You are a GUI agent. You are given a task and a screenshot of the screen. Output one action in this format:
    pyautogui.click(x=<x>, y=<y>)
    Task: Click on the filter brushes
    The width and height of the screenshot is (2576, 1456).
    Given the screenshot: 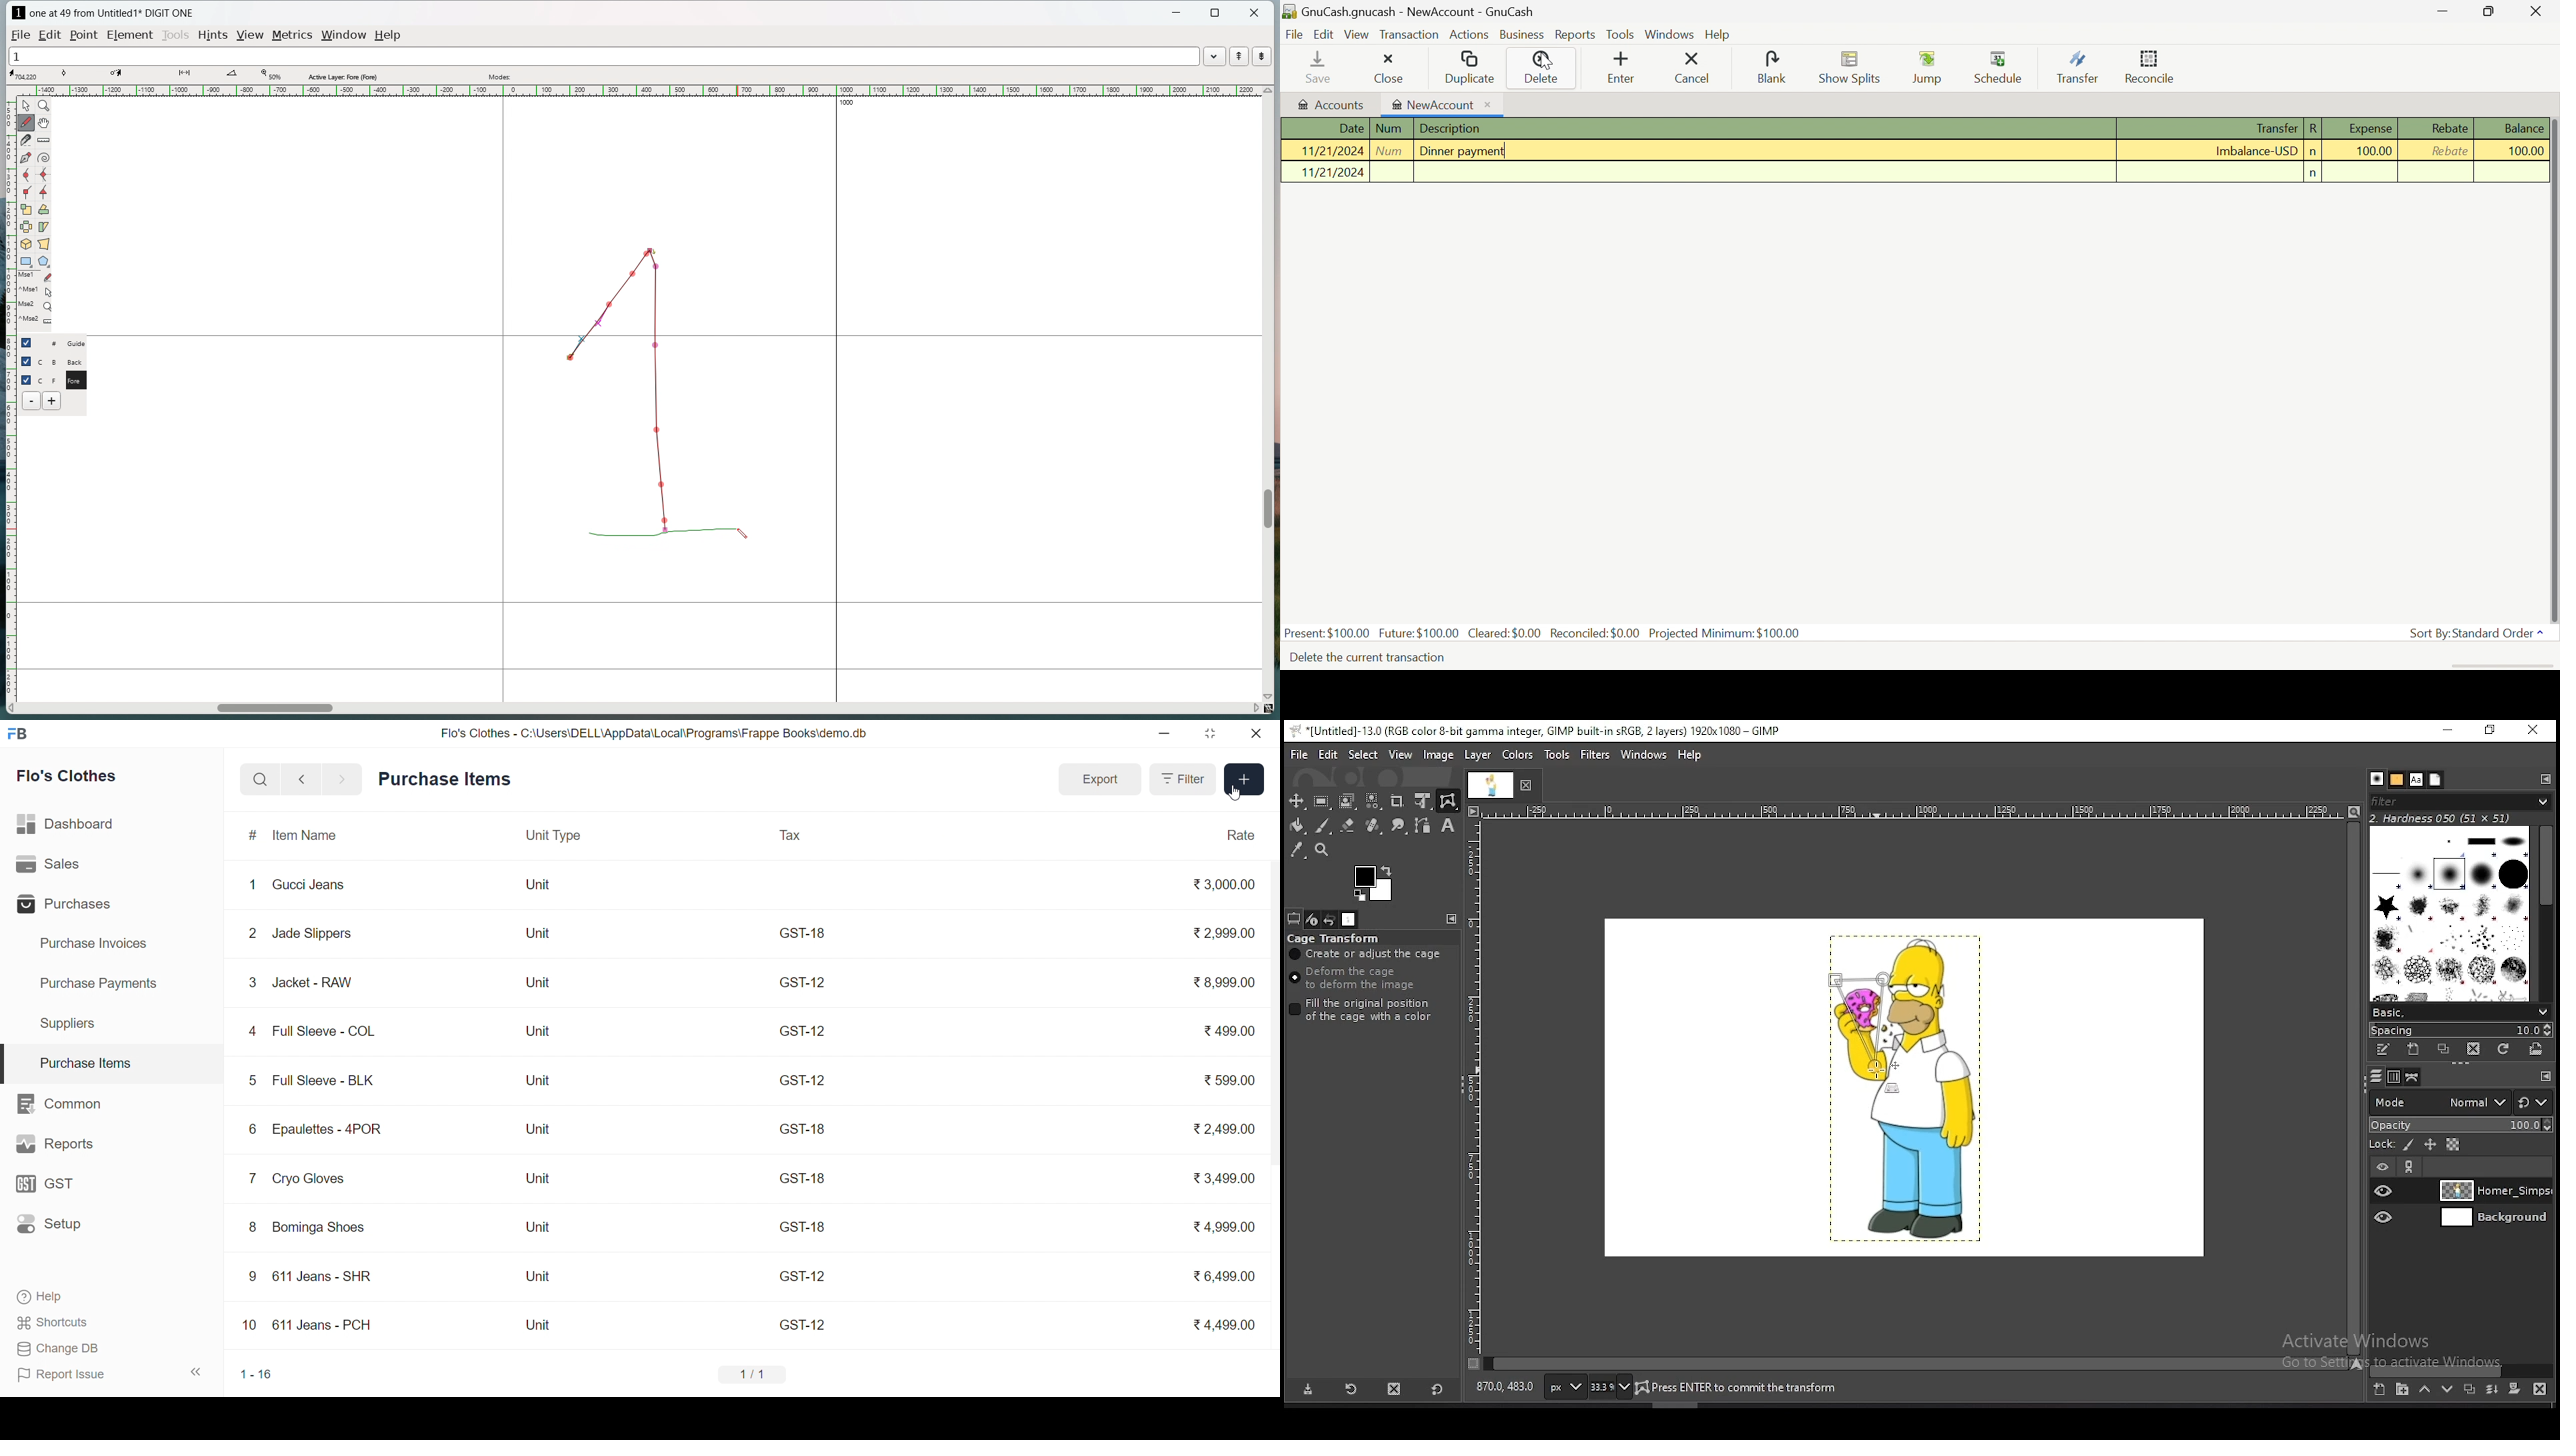 What is the action you would take?
    pyautogui.click(x=2461, y=803)
    